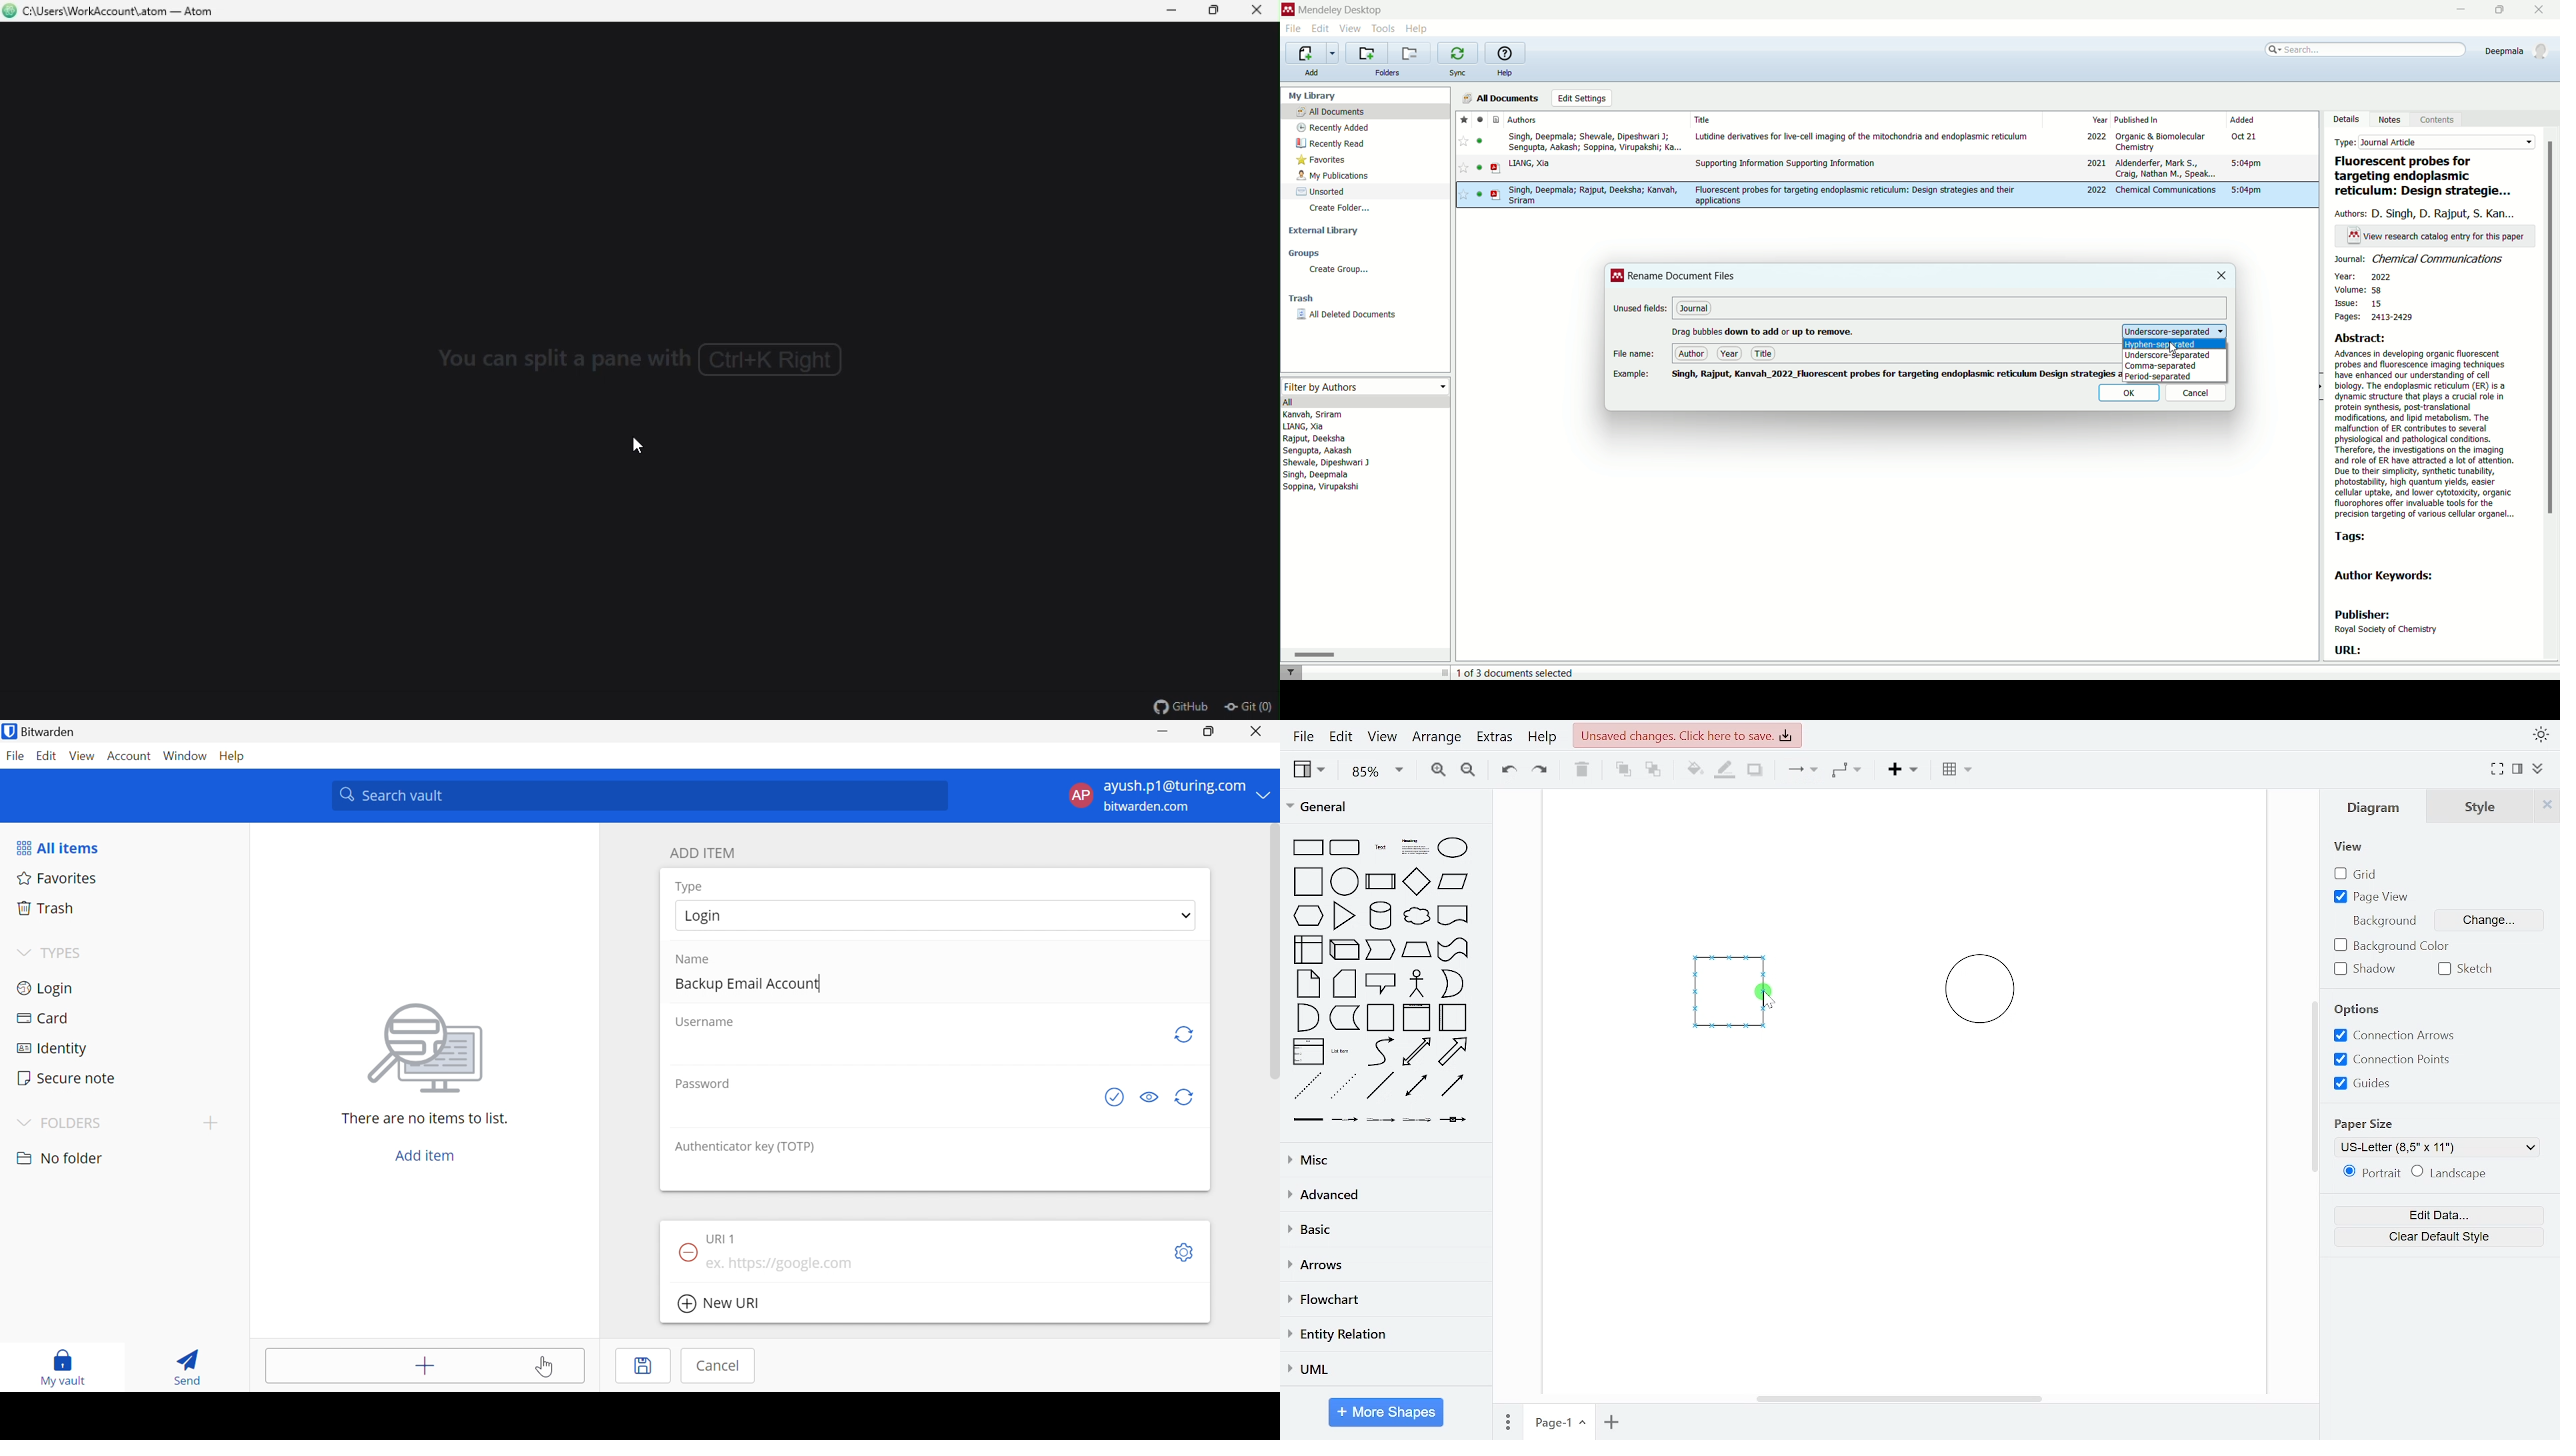  What do you see at coordinates (1382, 1018) in the screenshot?
I see `container` at bounding box center [1382, 1018].